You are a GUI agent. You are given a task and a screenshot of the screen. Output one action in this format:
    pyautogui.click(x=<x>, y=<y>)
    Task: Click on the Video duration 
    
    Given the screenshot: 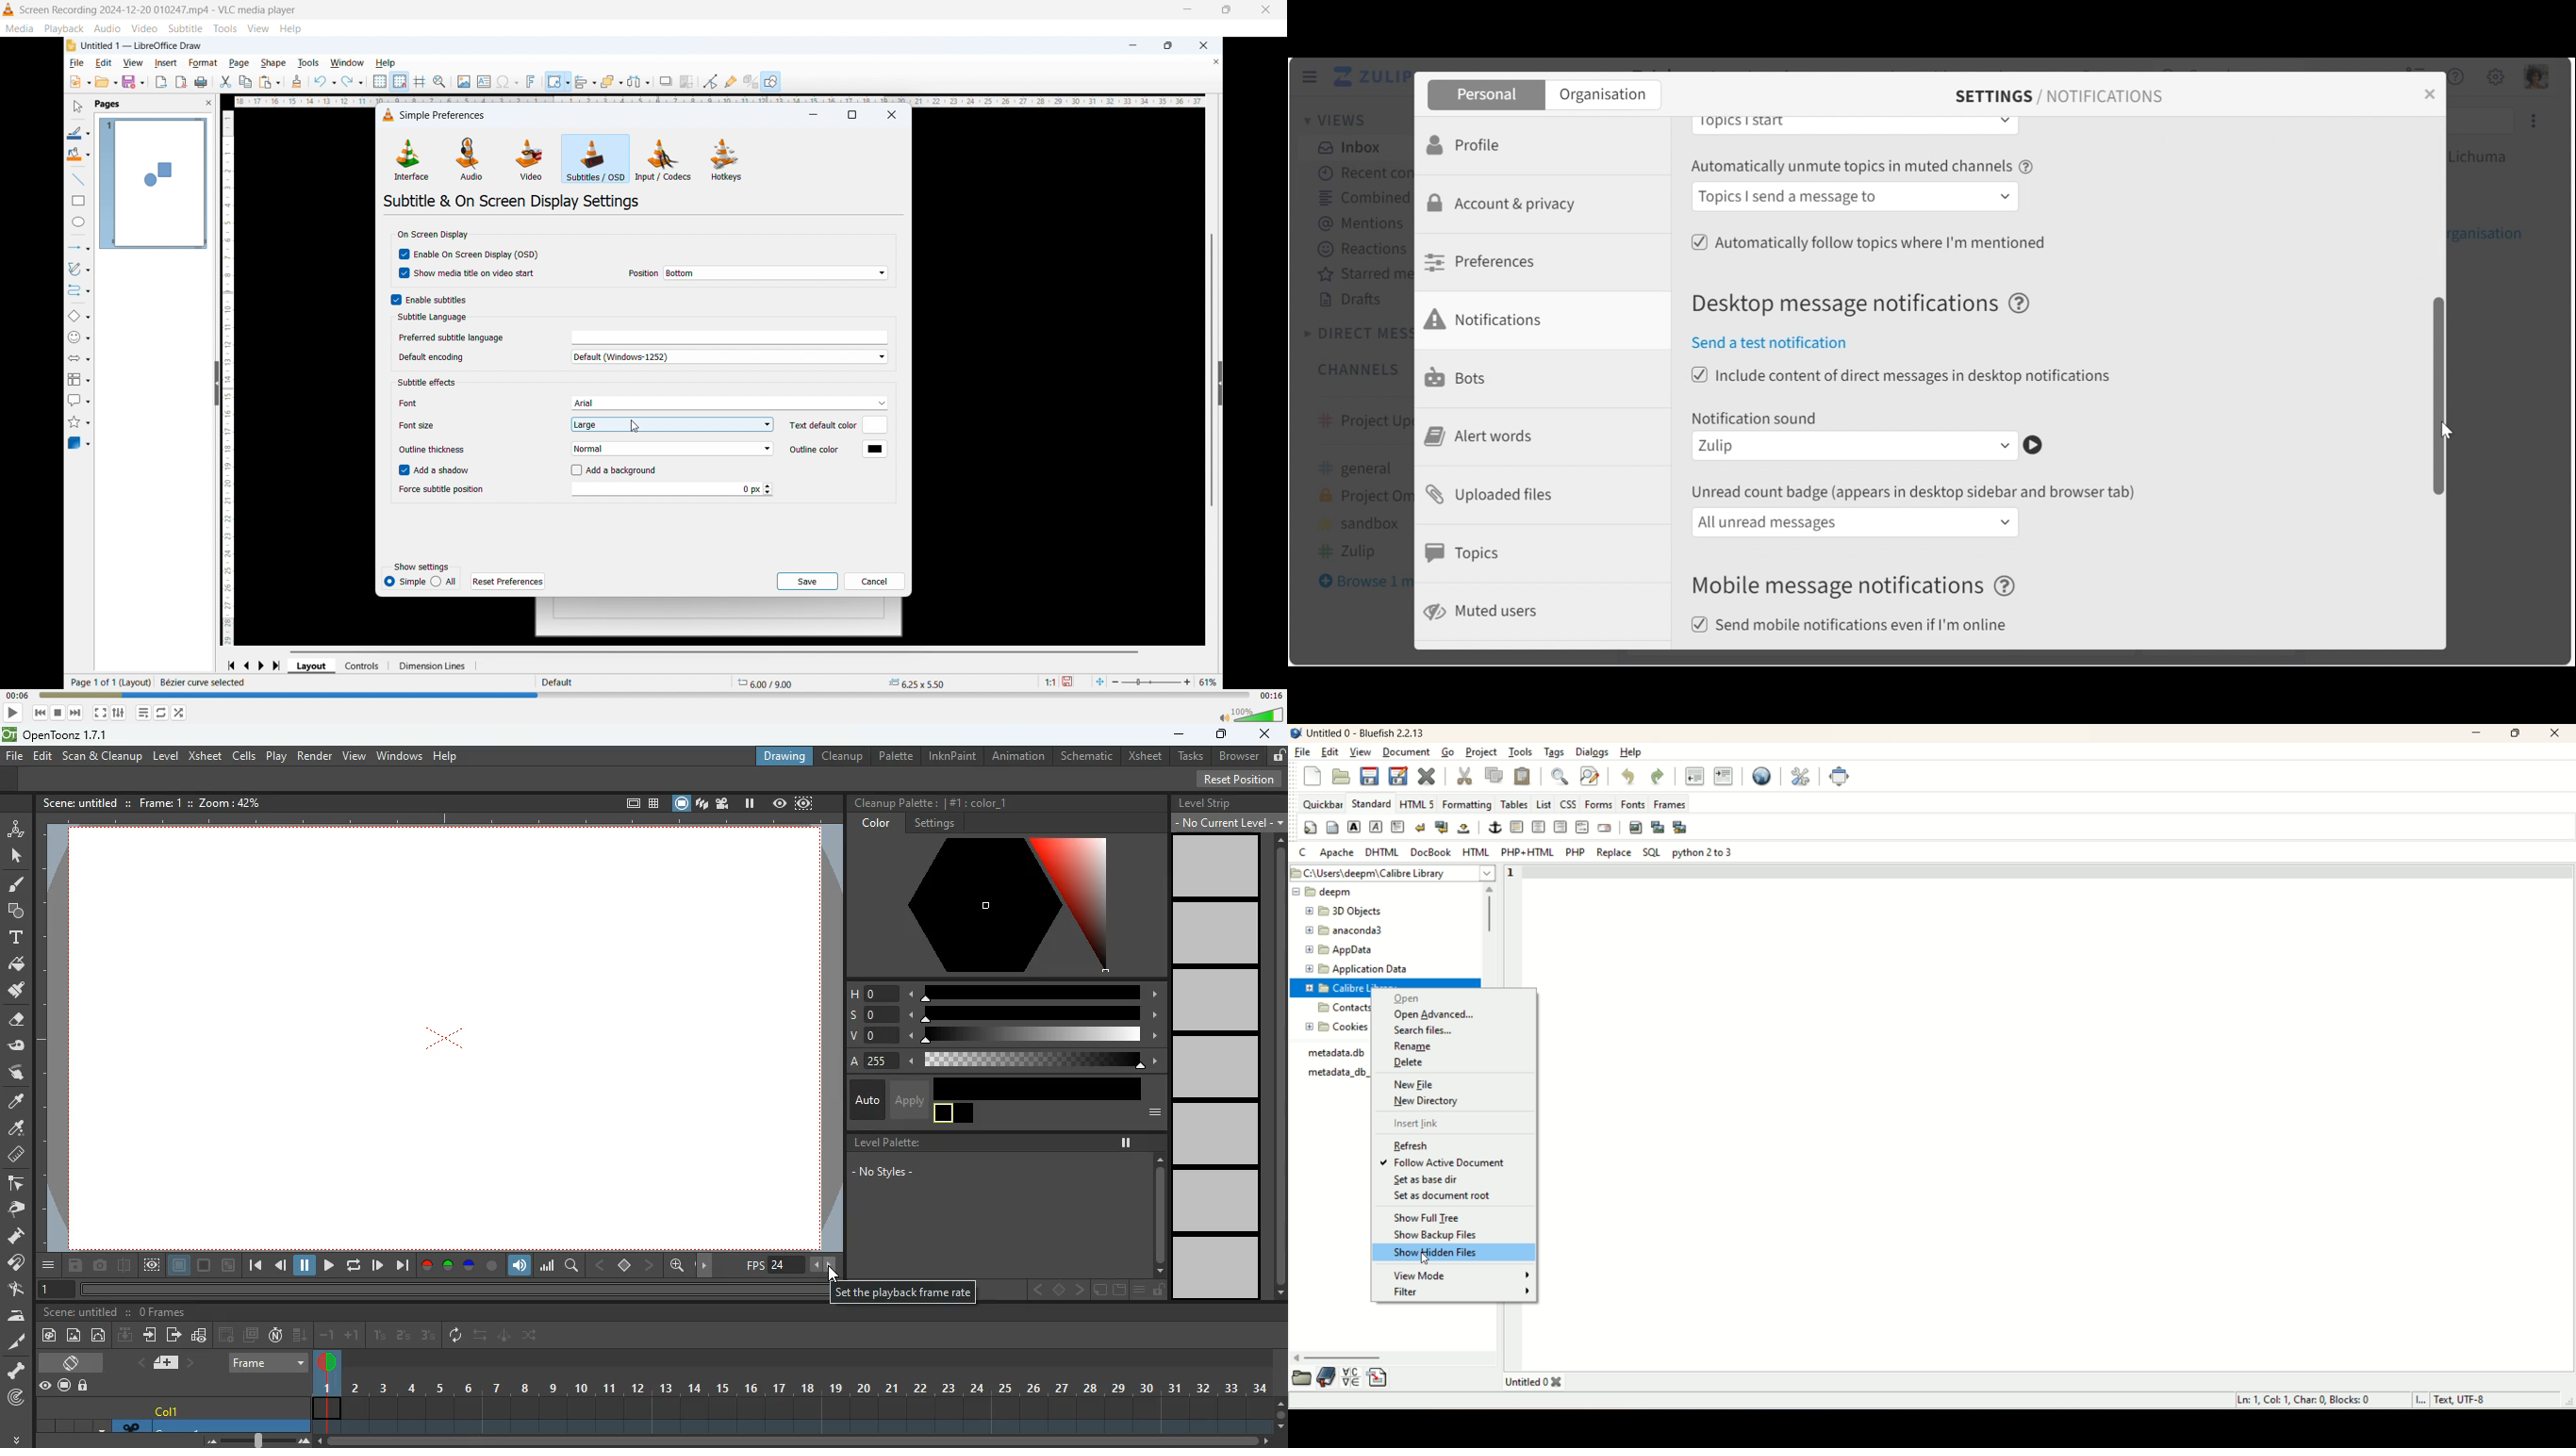 What is the action you would take?
    pyautogui.click(x=1271, y=696)
    